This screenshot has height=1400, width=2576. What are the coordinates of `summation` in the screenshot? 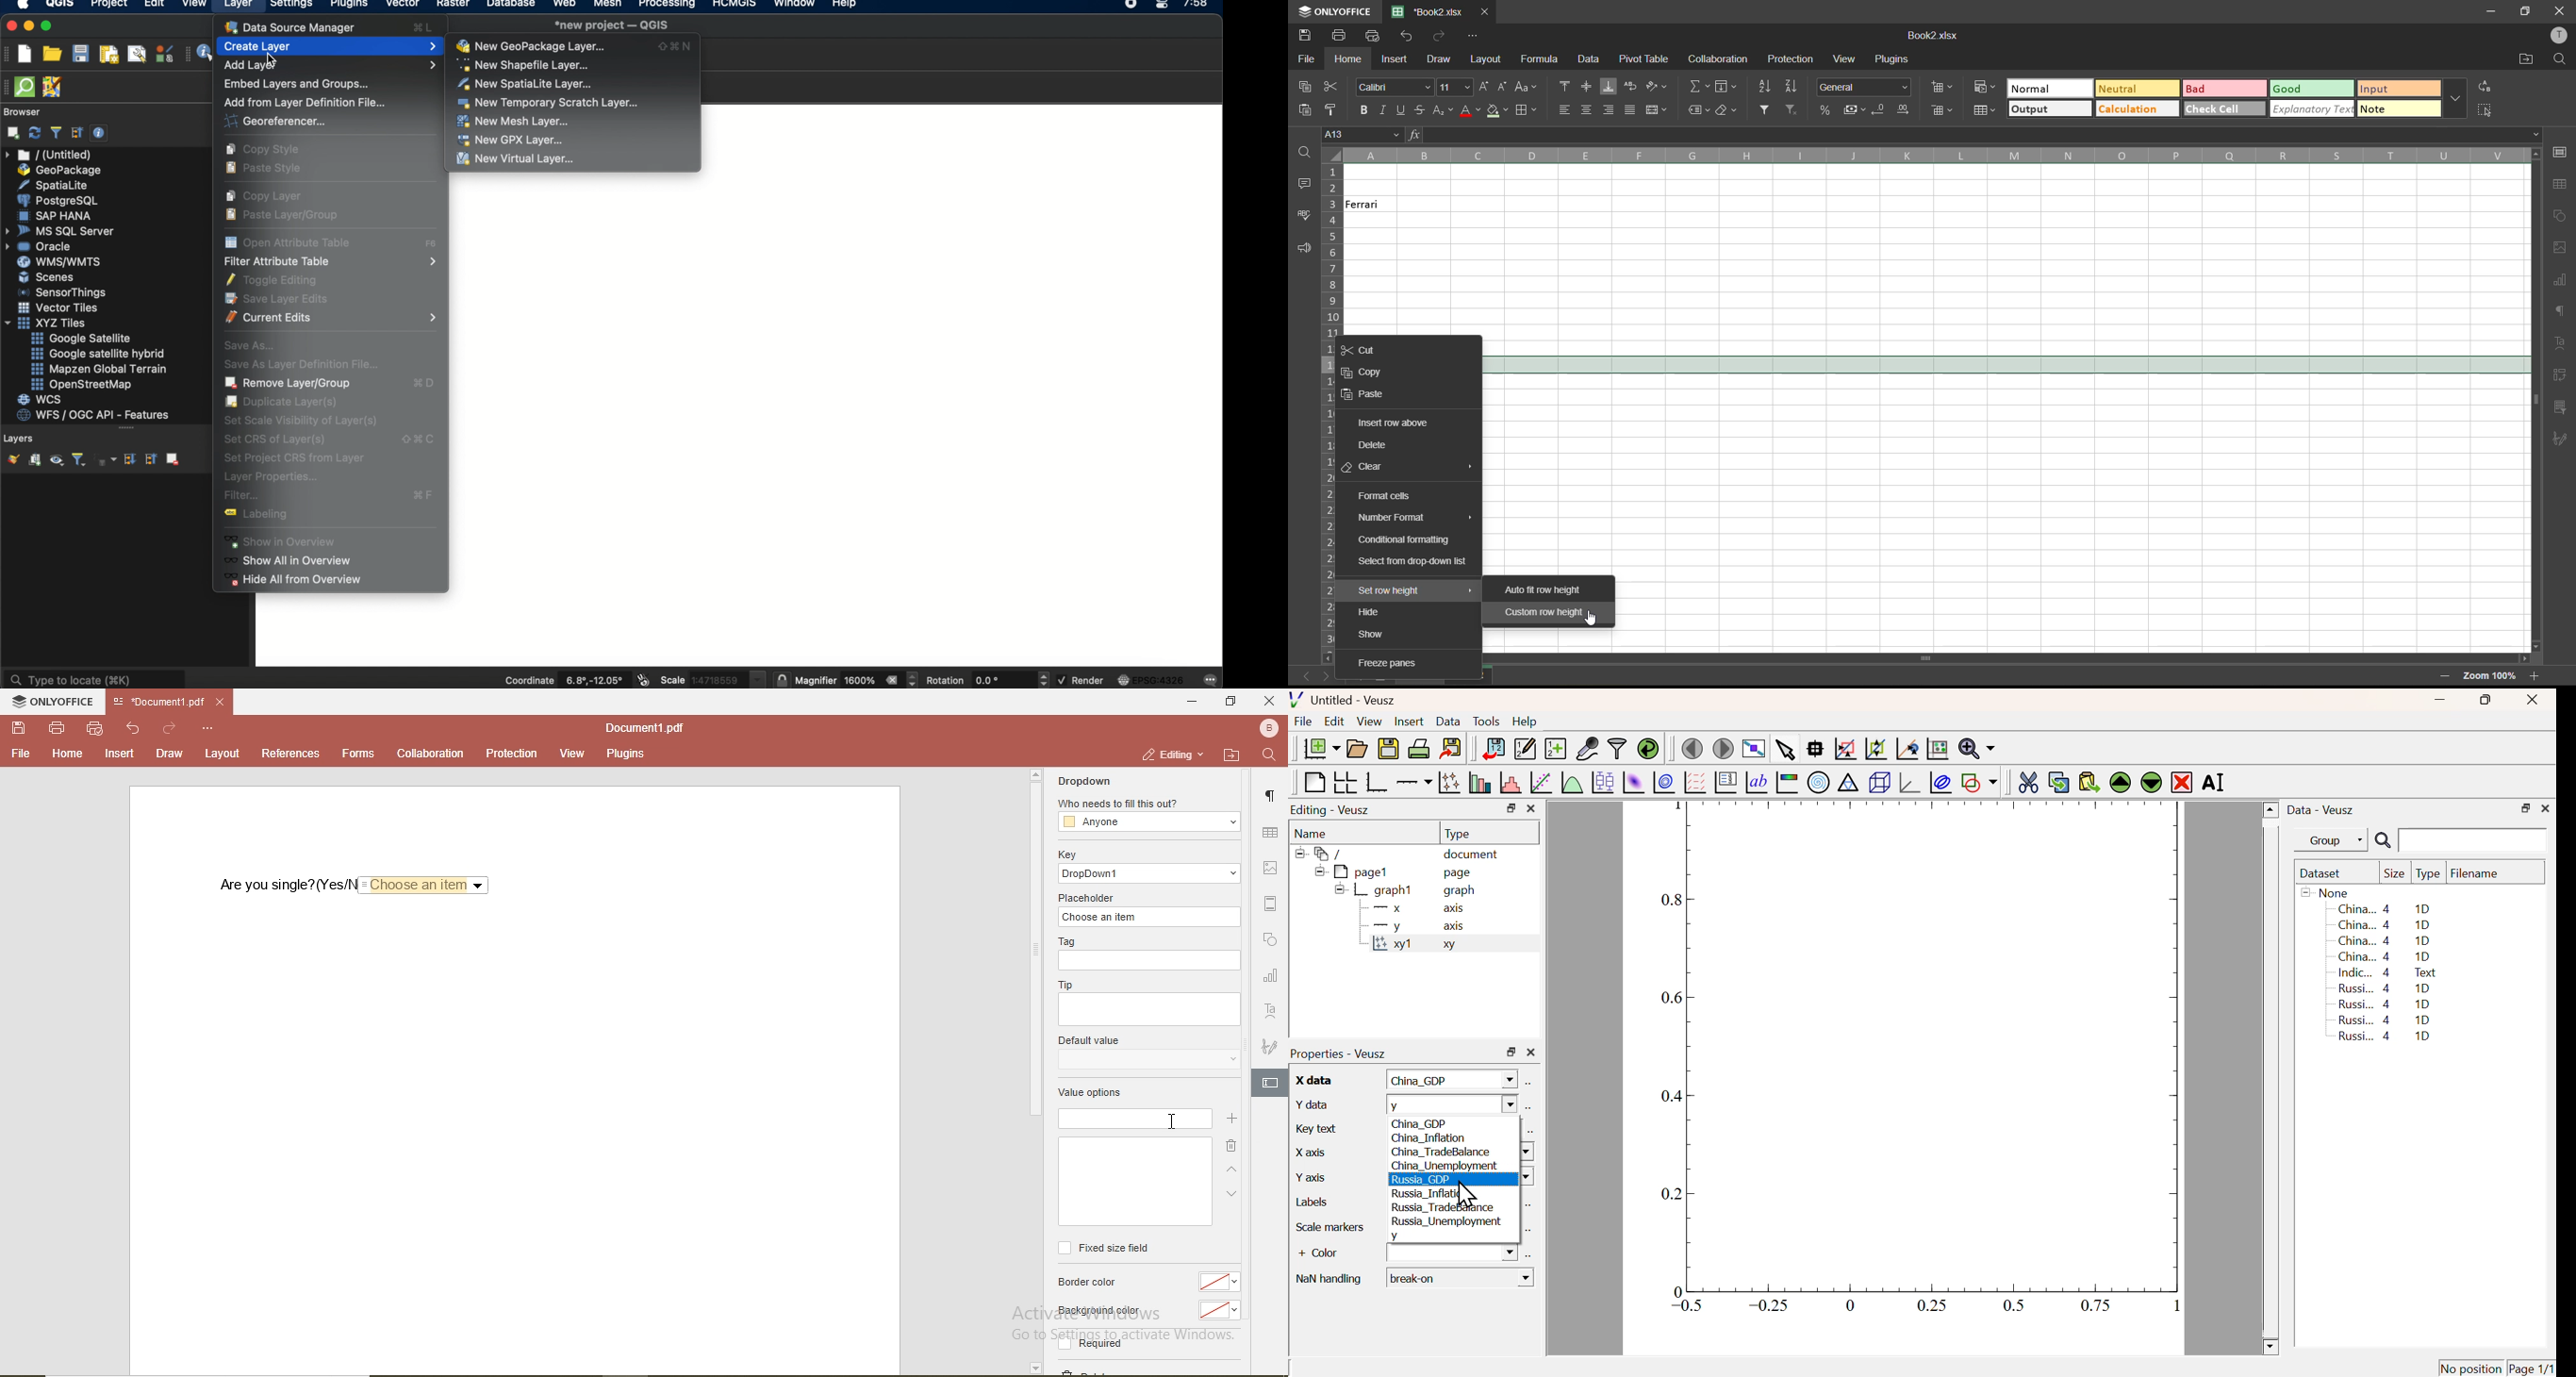 It's located at (1699, 86).